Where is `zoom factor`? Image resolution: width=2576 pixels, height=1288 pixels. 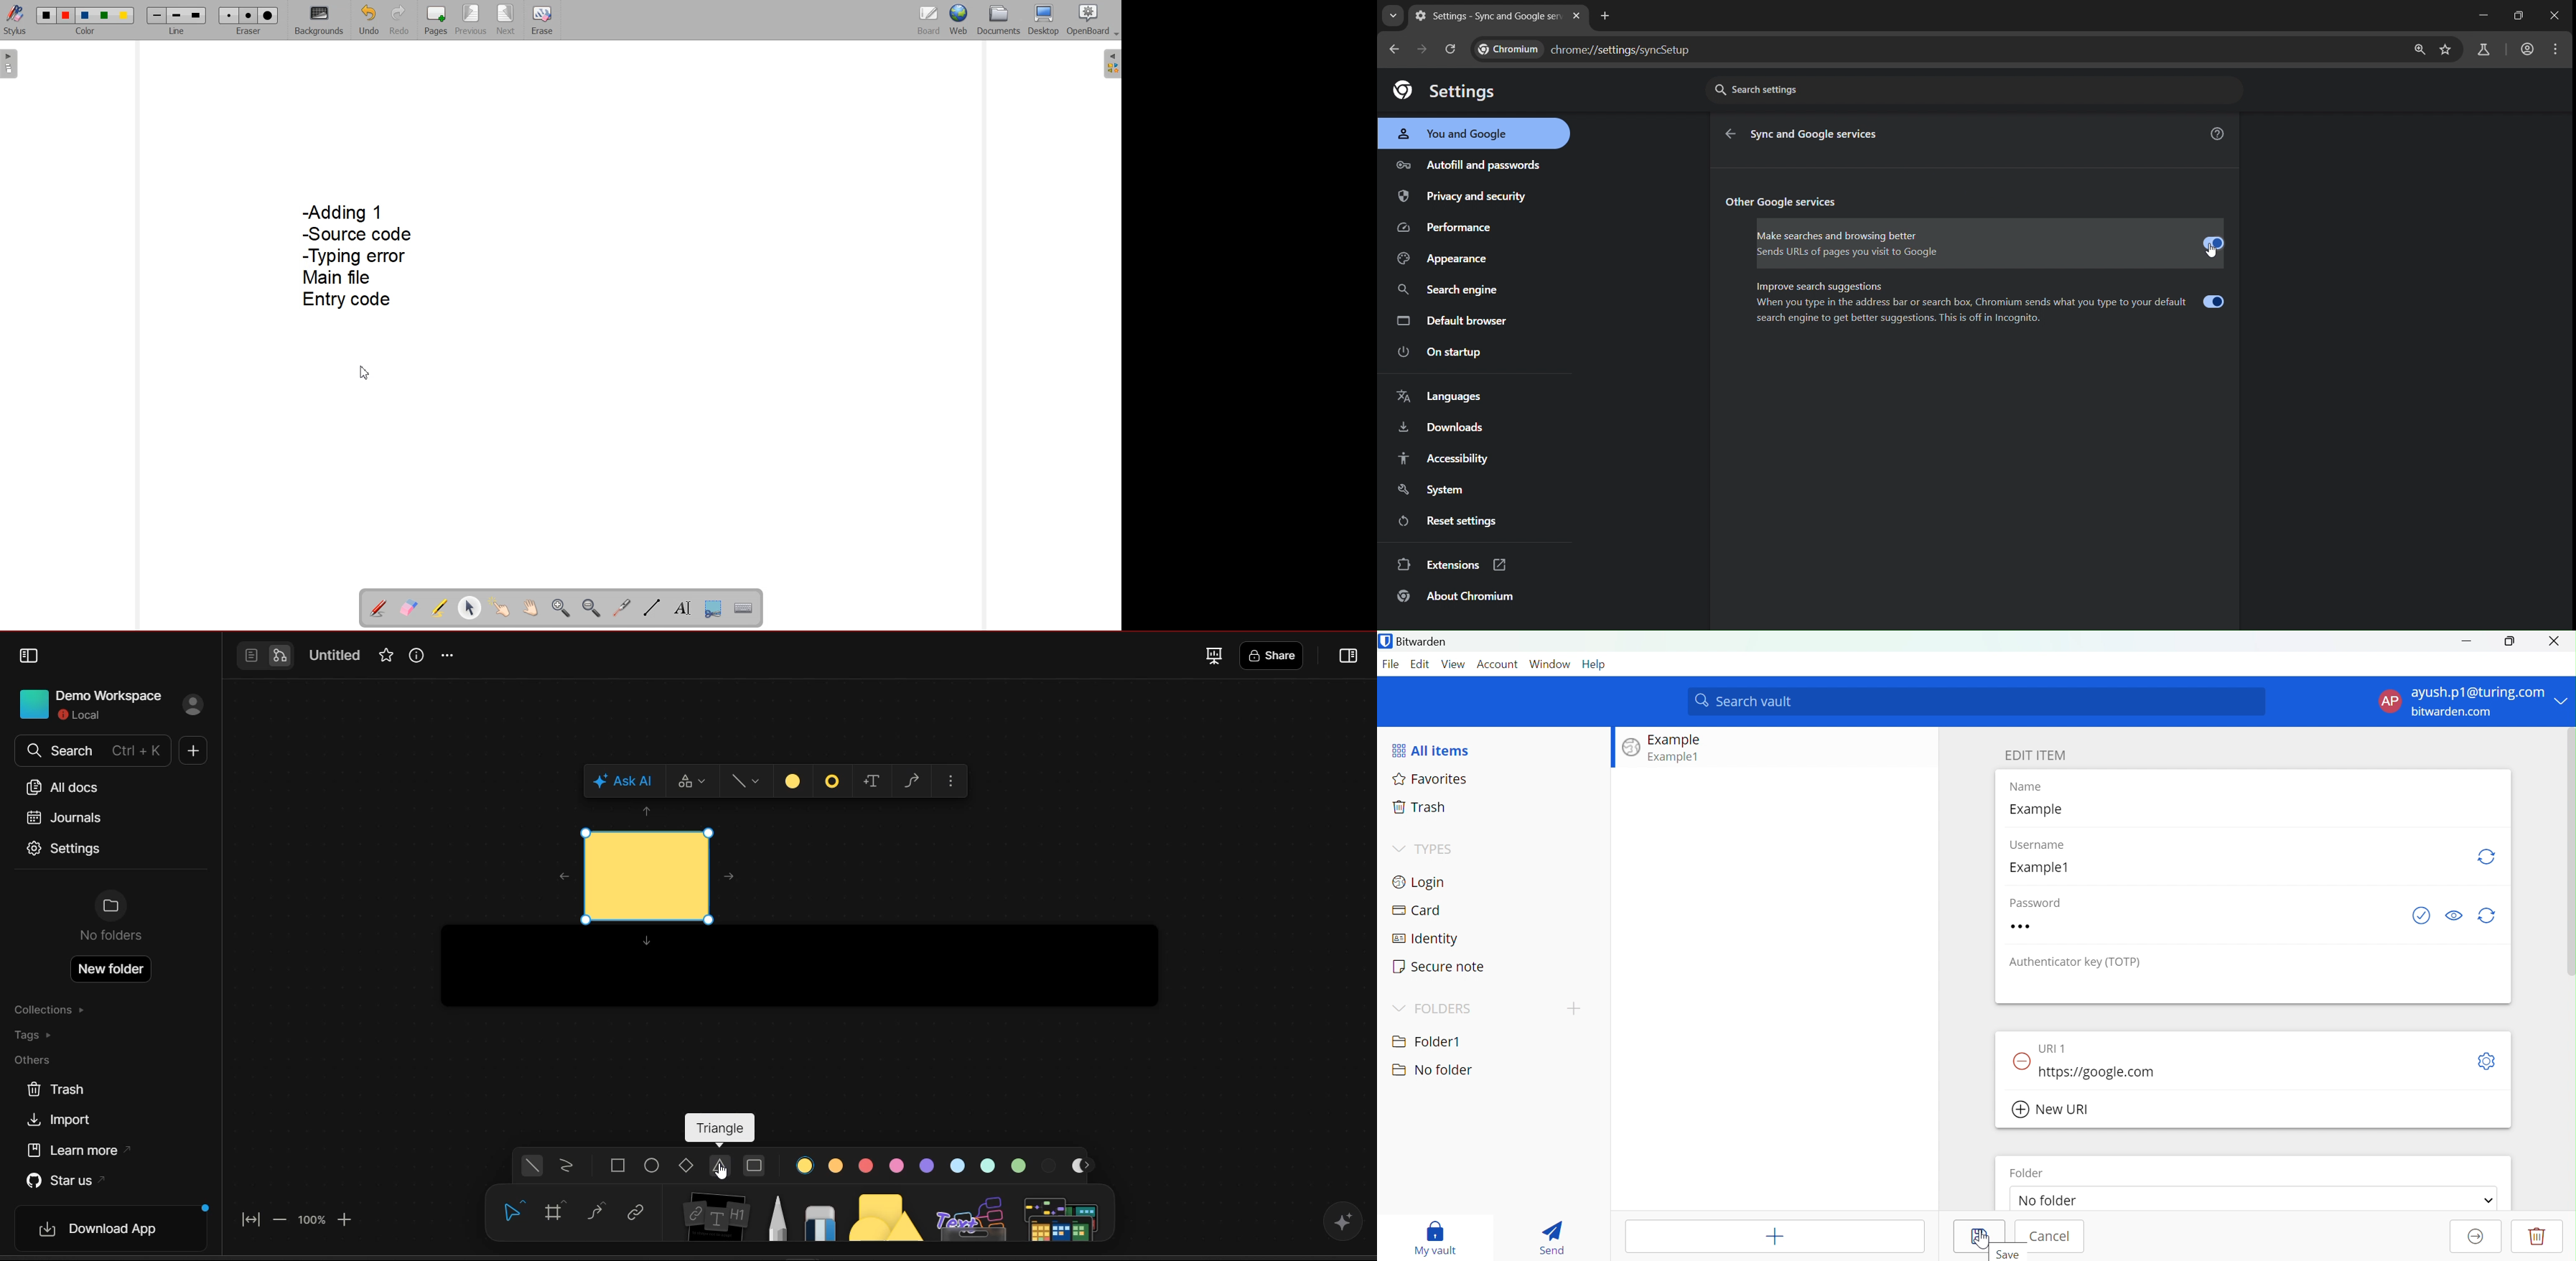
zoom factor is located at coordinates (311, 1220).